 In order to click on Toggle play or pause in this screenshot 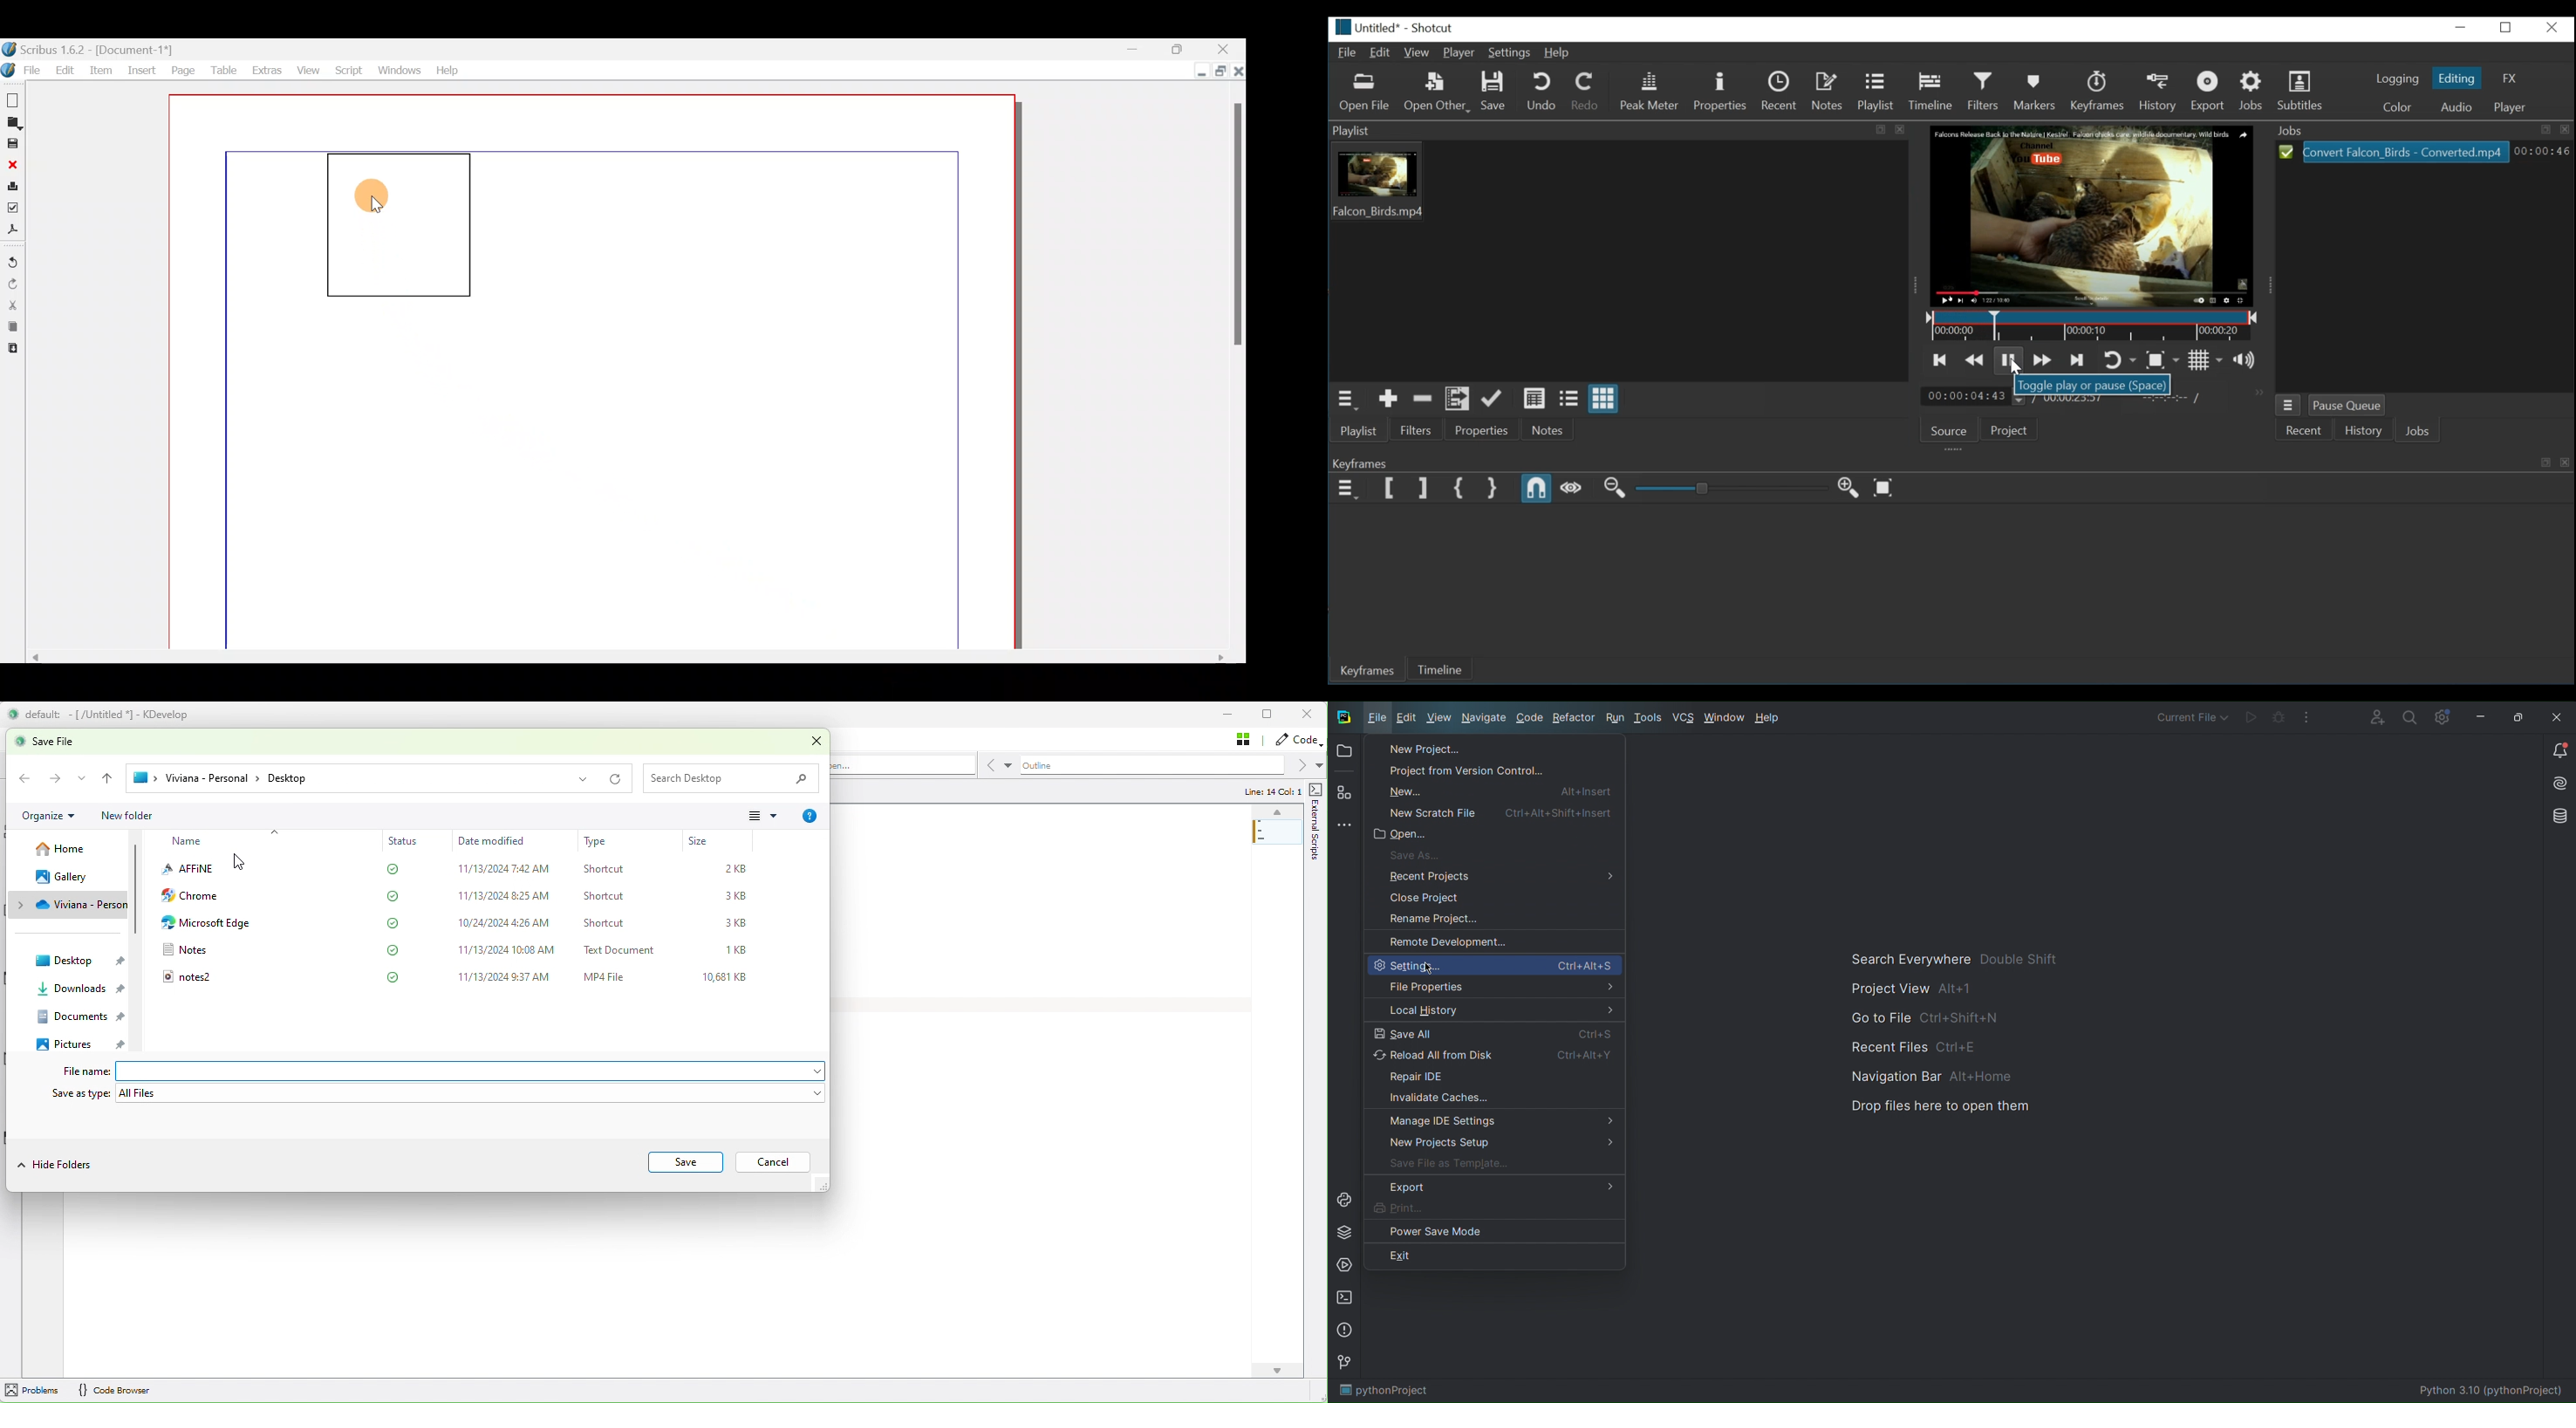, I will do `click(2008, 360)`.